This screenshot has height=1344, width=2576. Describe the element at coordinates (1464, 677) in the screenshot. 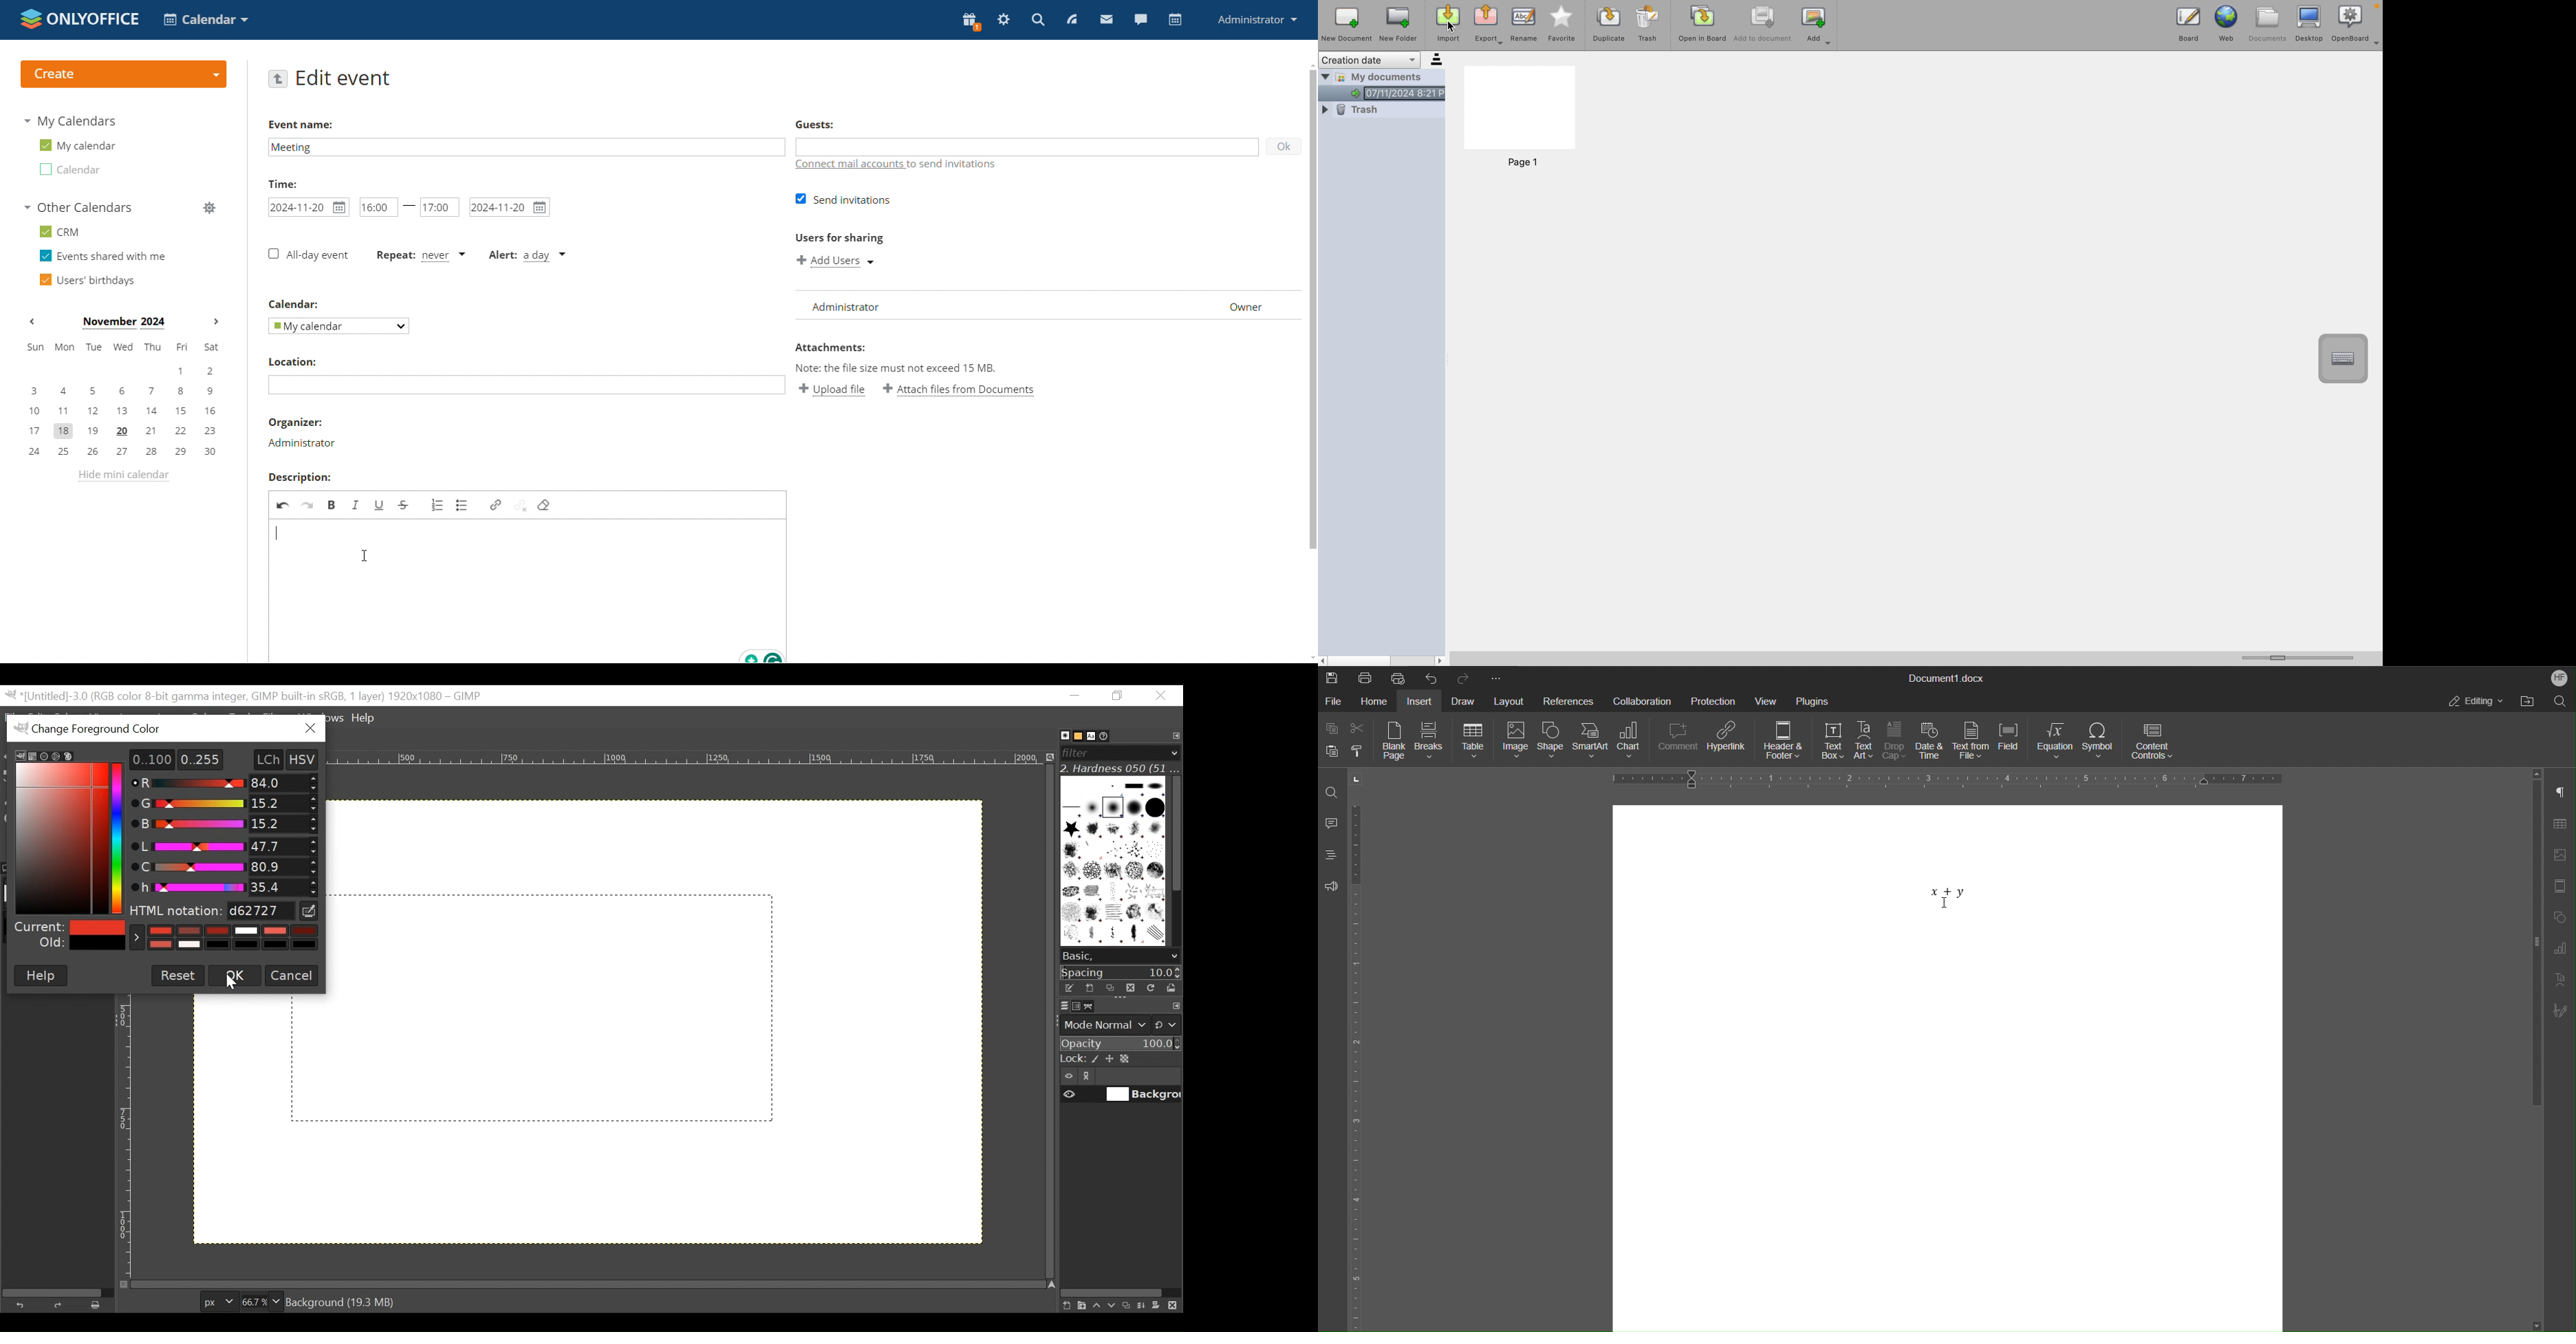

I see `Redo` at that location.